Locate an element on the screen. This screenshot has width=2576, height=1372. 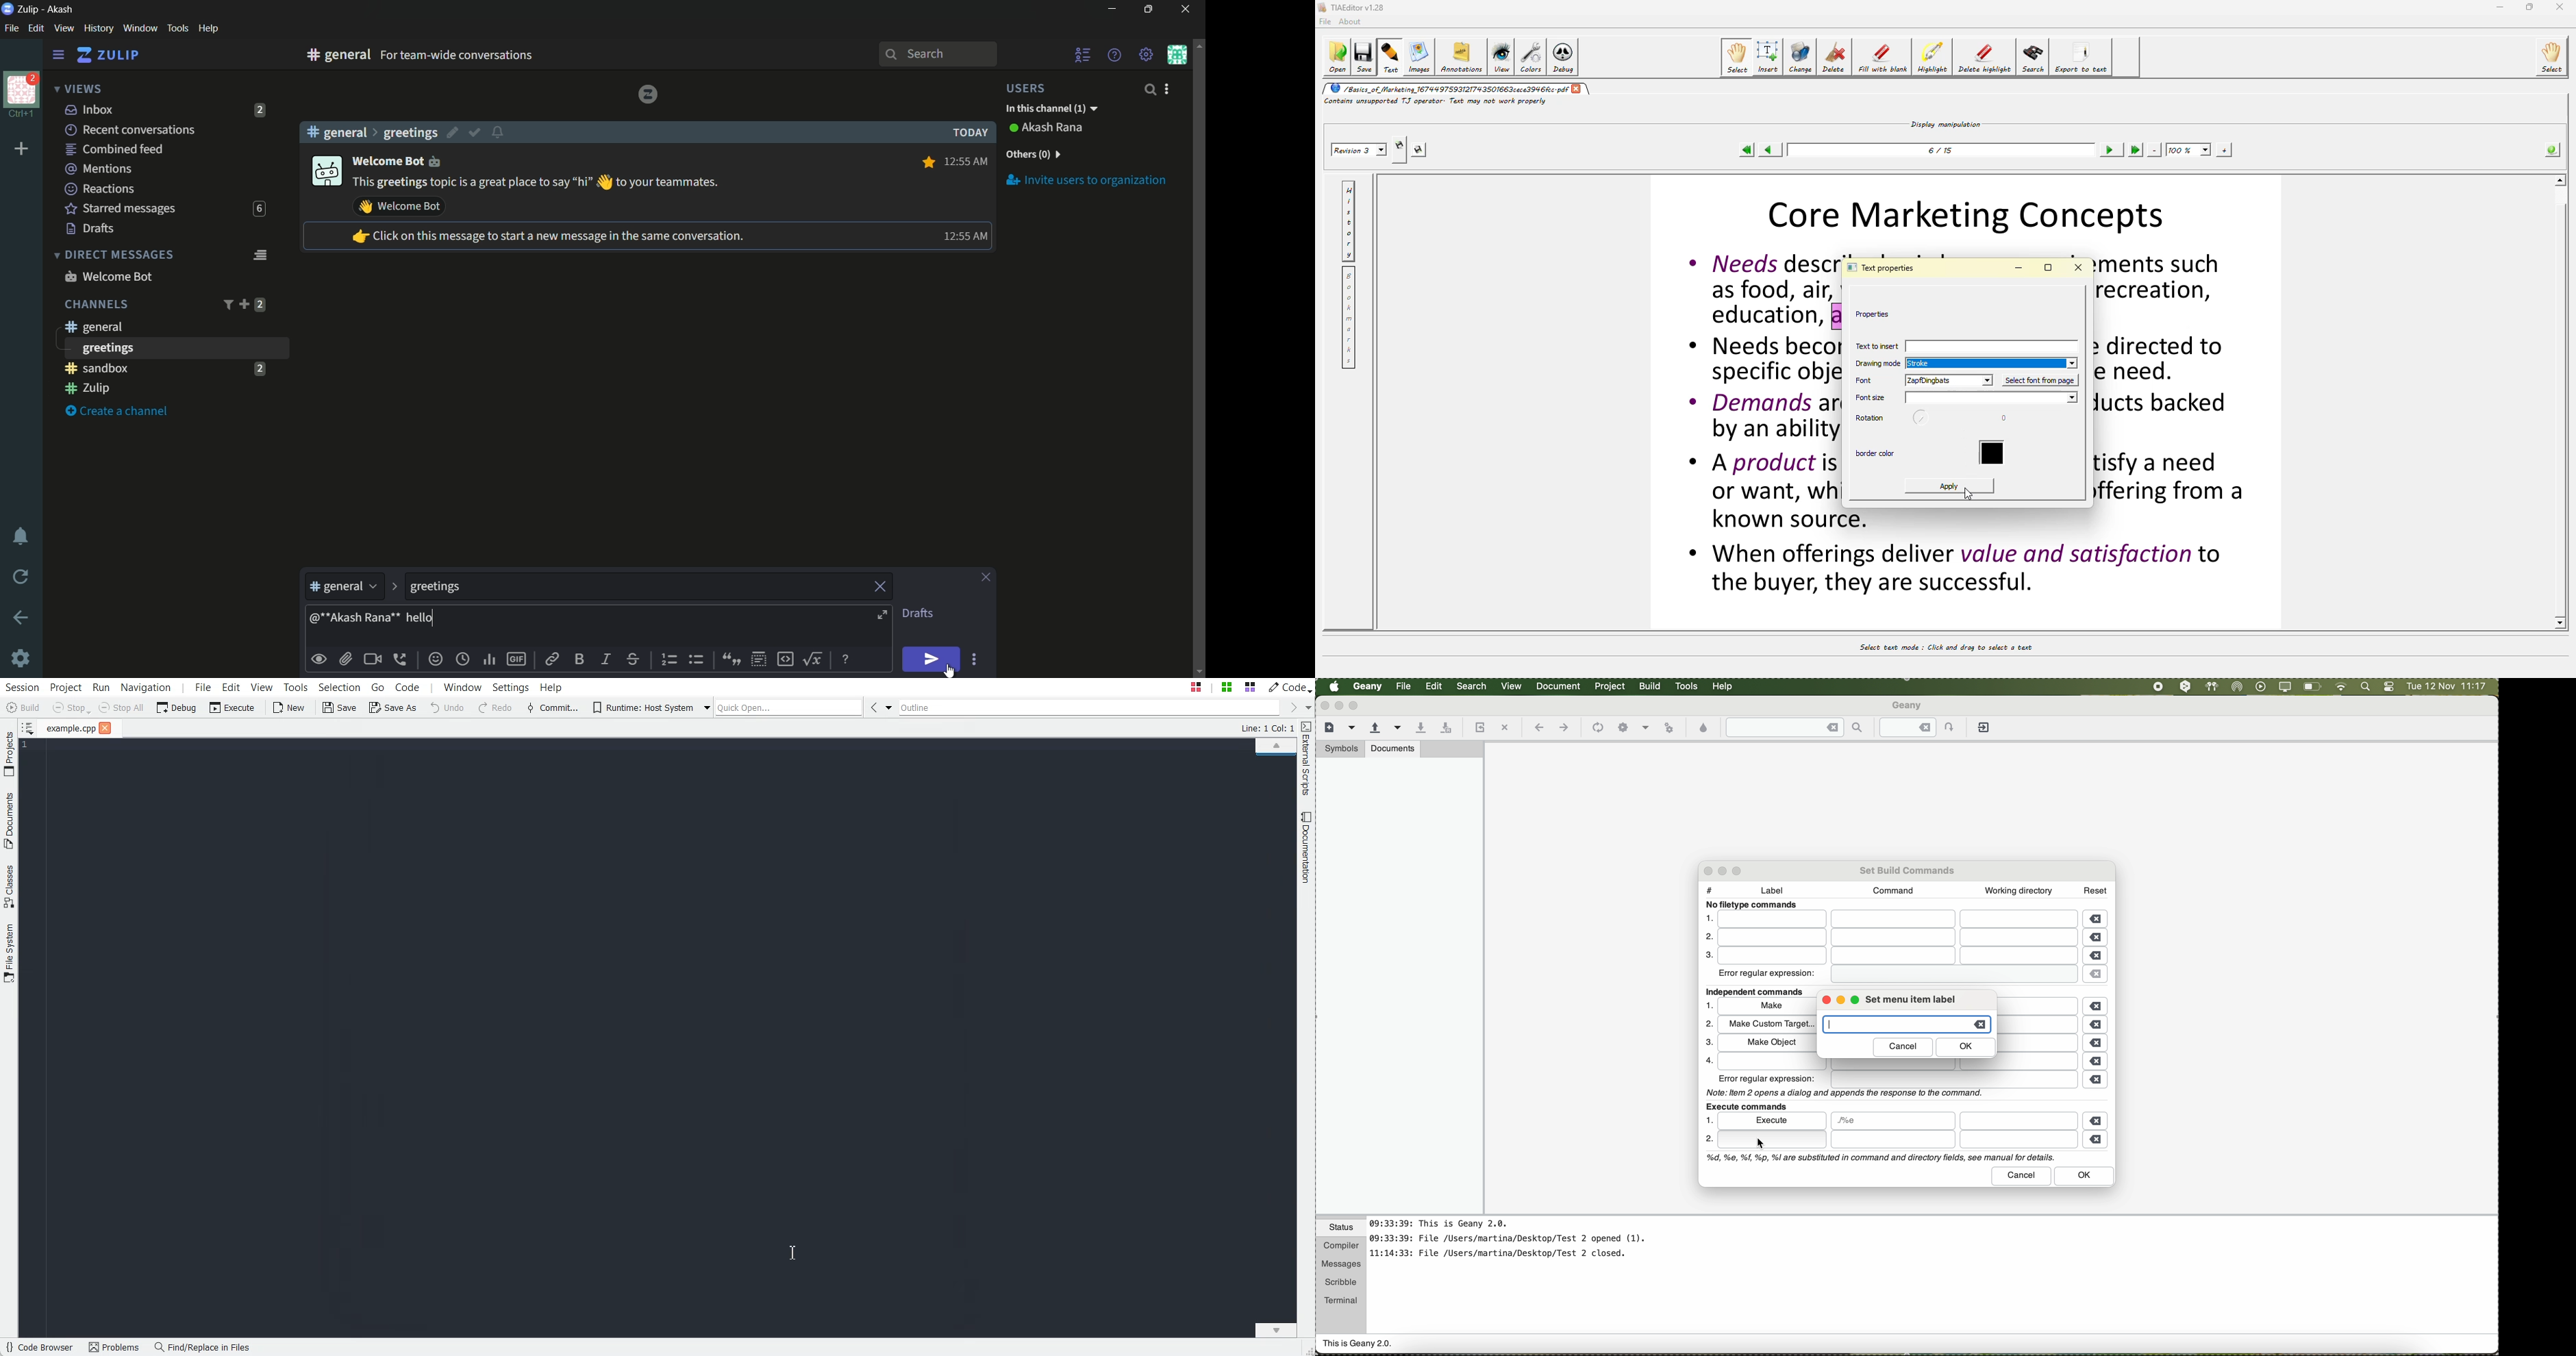
create a channel is located at coordinates (120, 412).